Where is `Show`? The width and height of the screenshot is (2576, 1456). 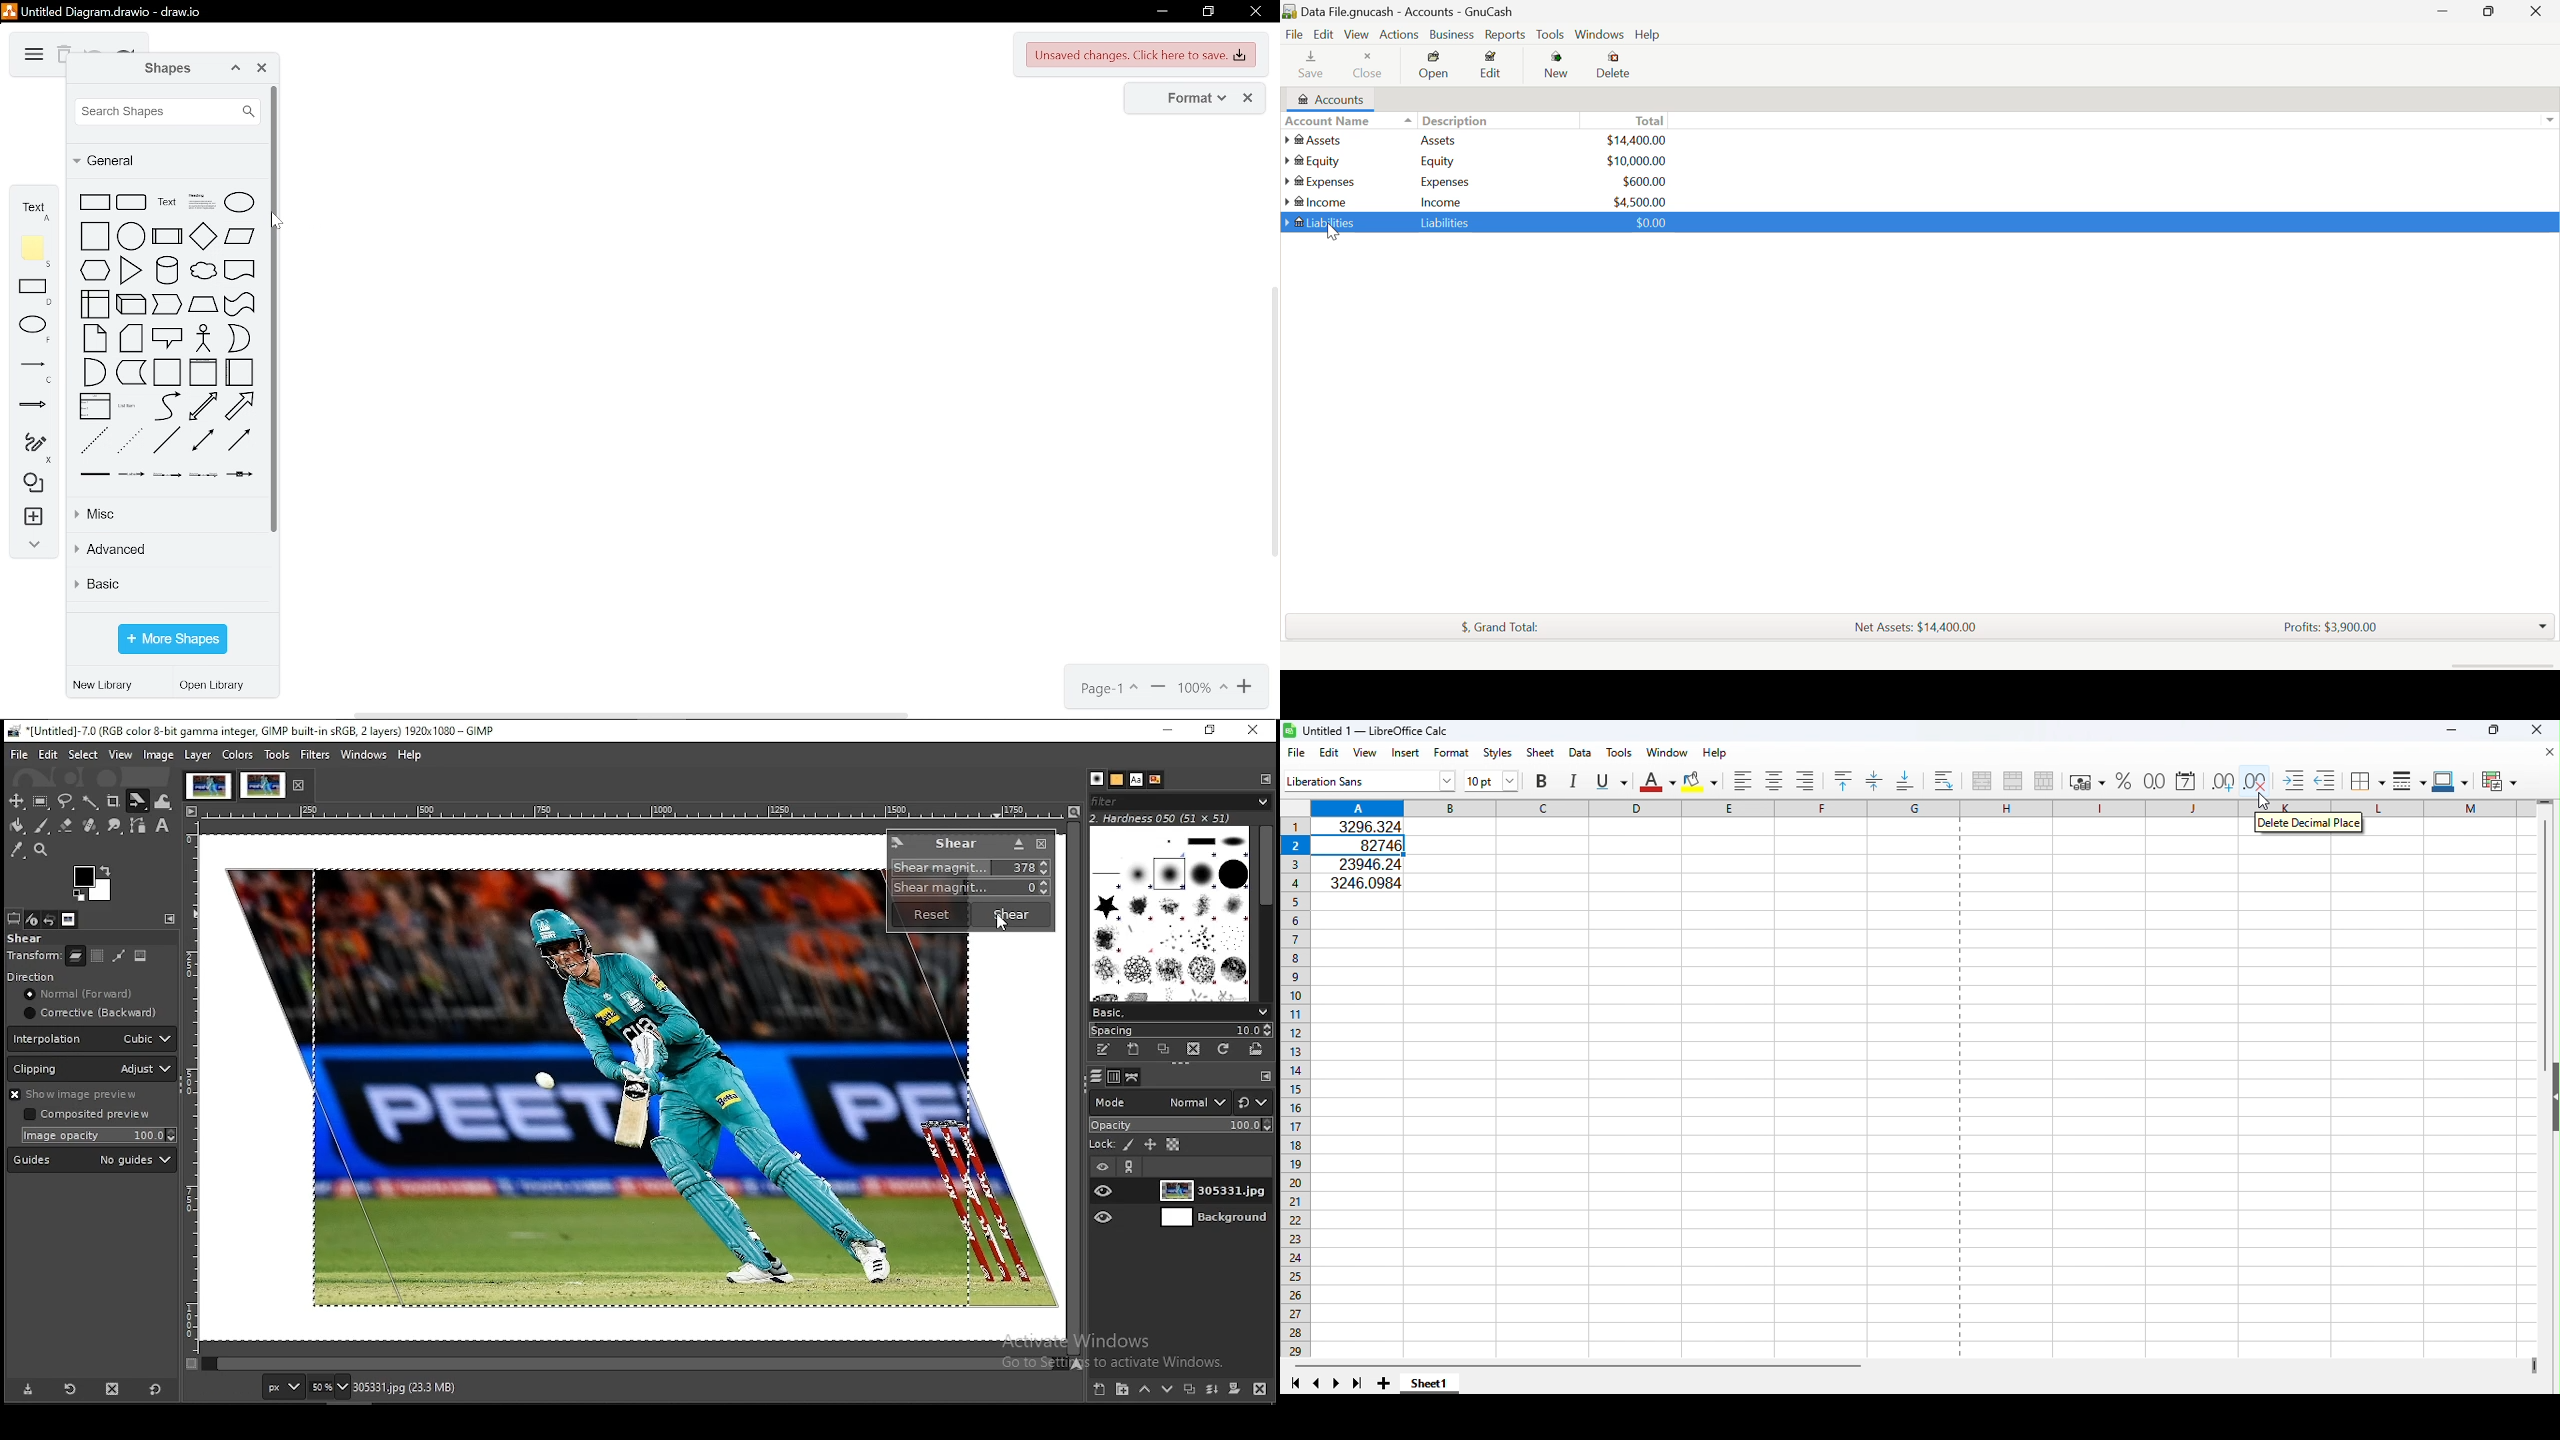 Show is located at coordinates (2553, 1100).